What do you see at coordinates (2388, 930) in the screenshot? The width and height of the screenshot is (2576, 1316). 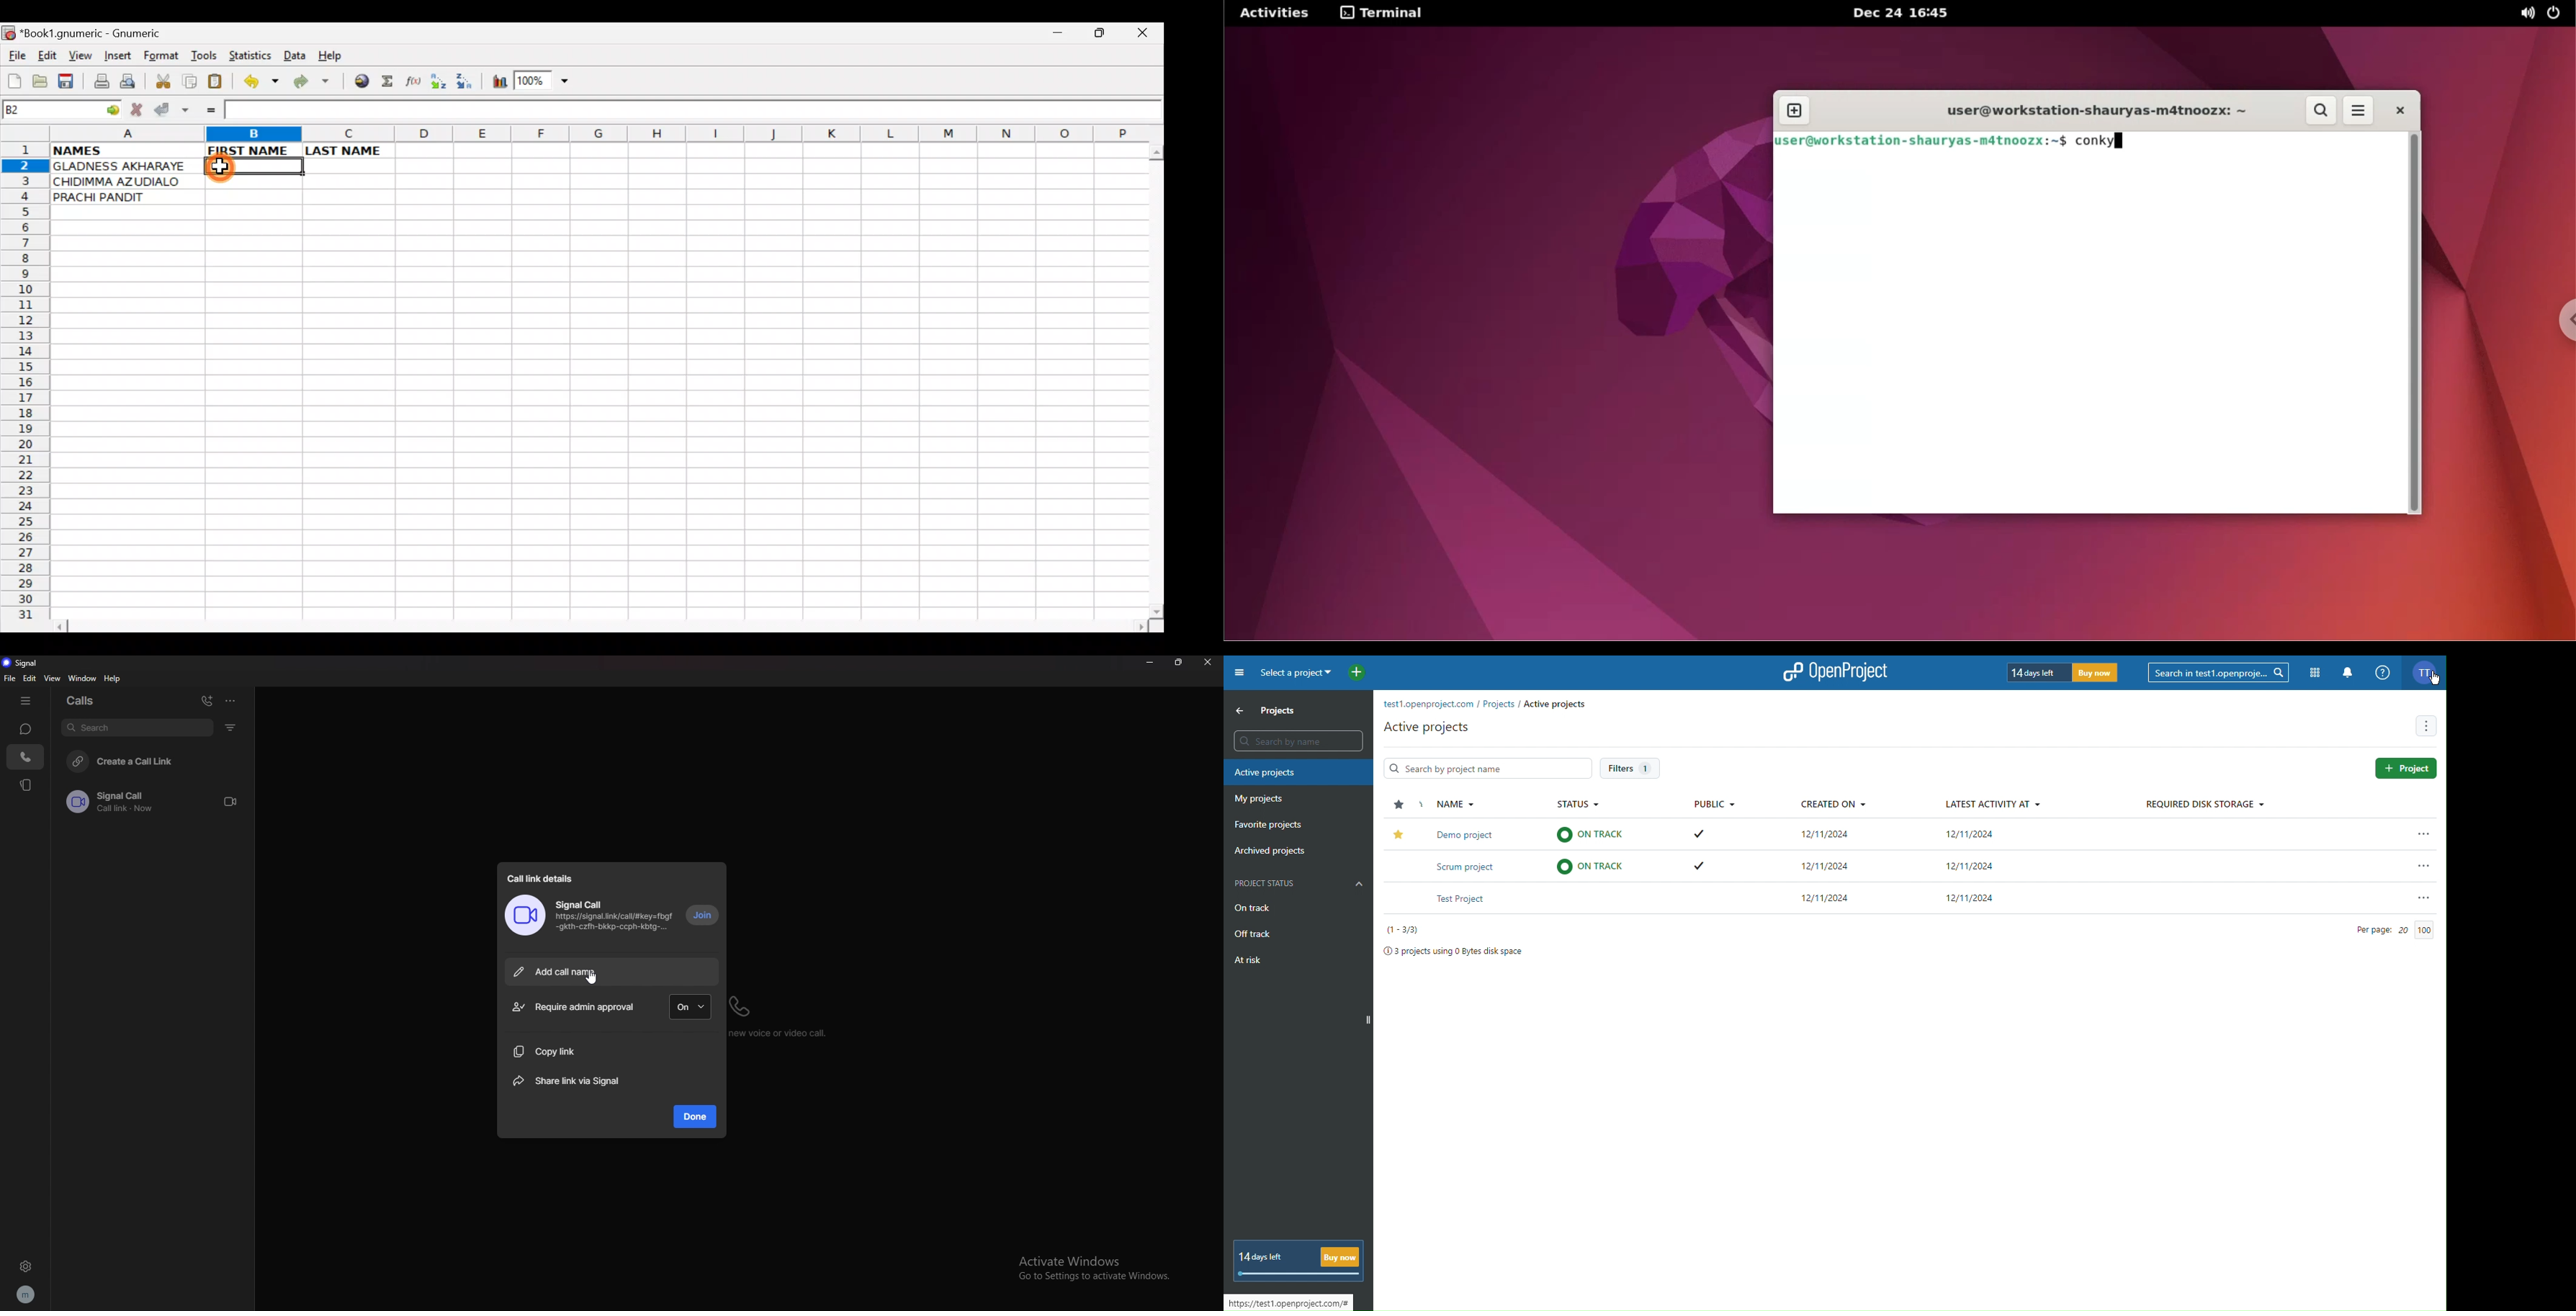 I see `Per Page` at bounding box center [2388, 930].